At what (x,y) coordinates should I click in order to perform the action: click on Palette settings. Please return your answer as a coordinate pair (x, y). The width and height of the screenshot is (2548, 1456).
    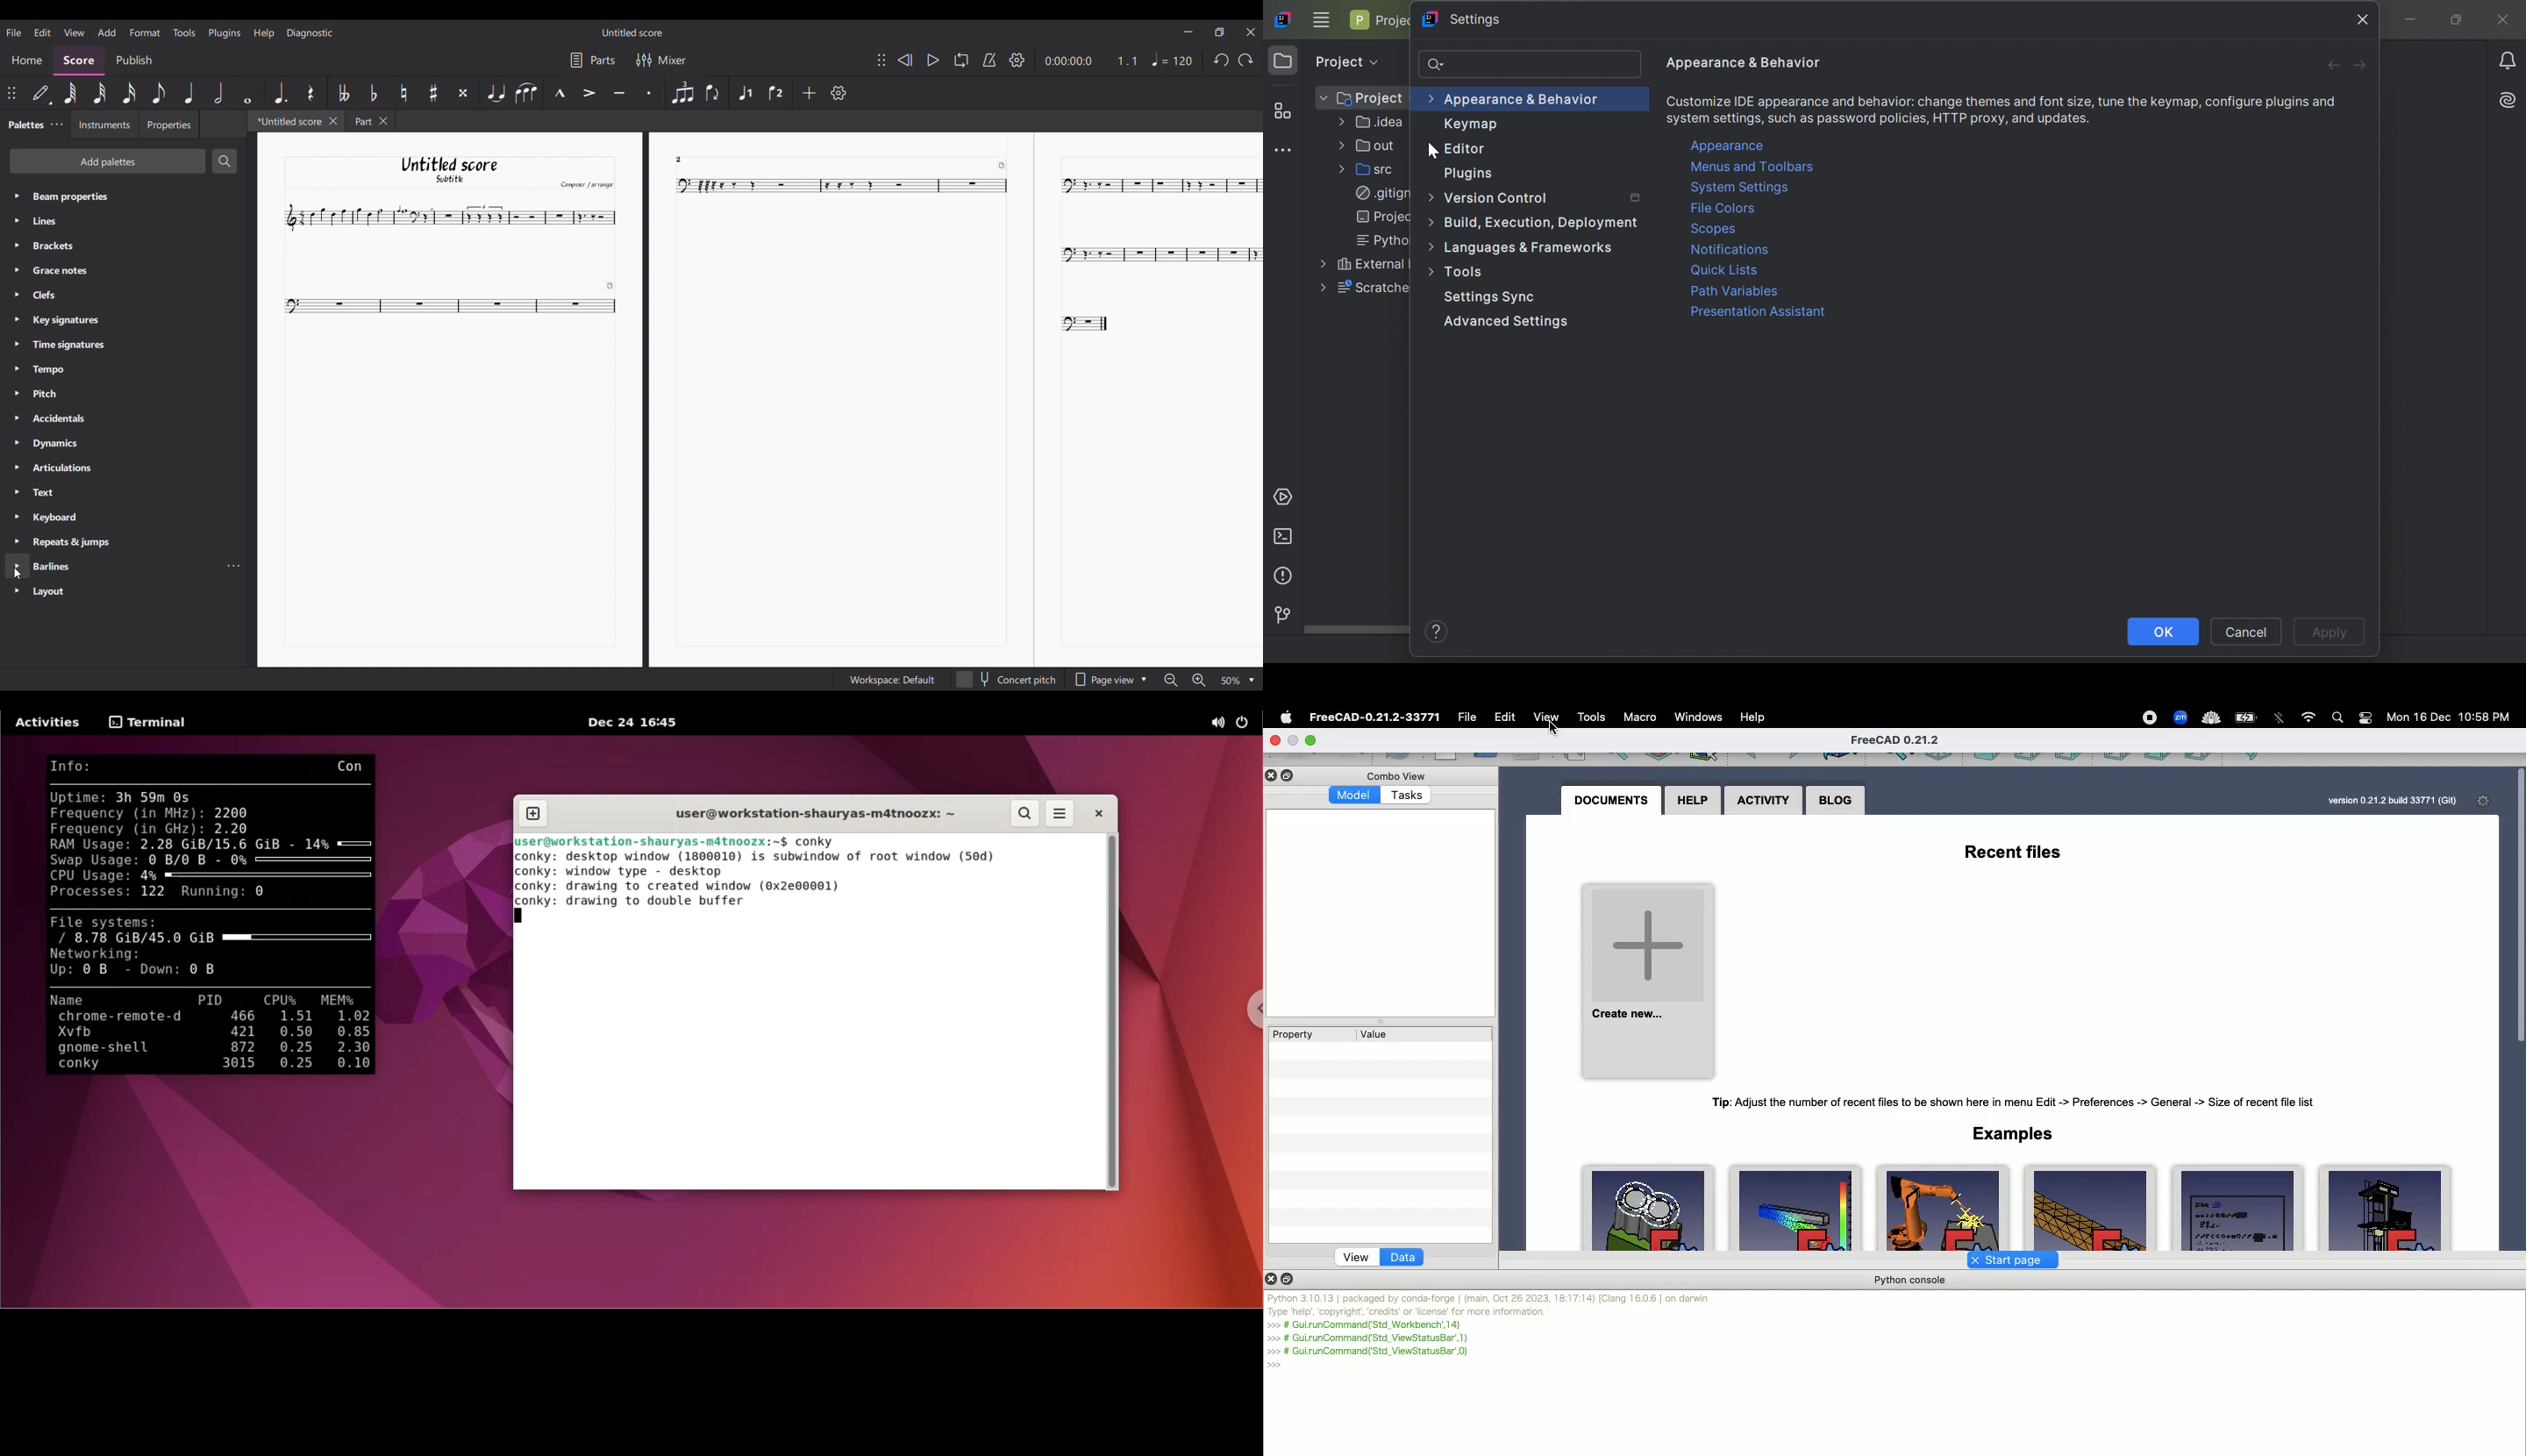
    Looking at the image, I should click on (59, 321).